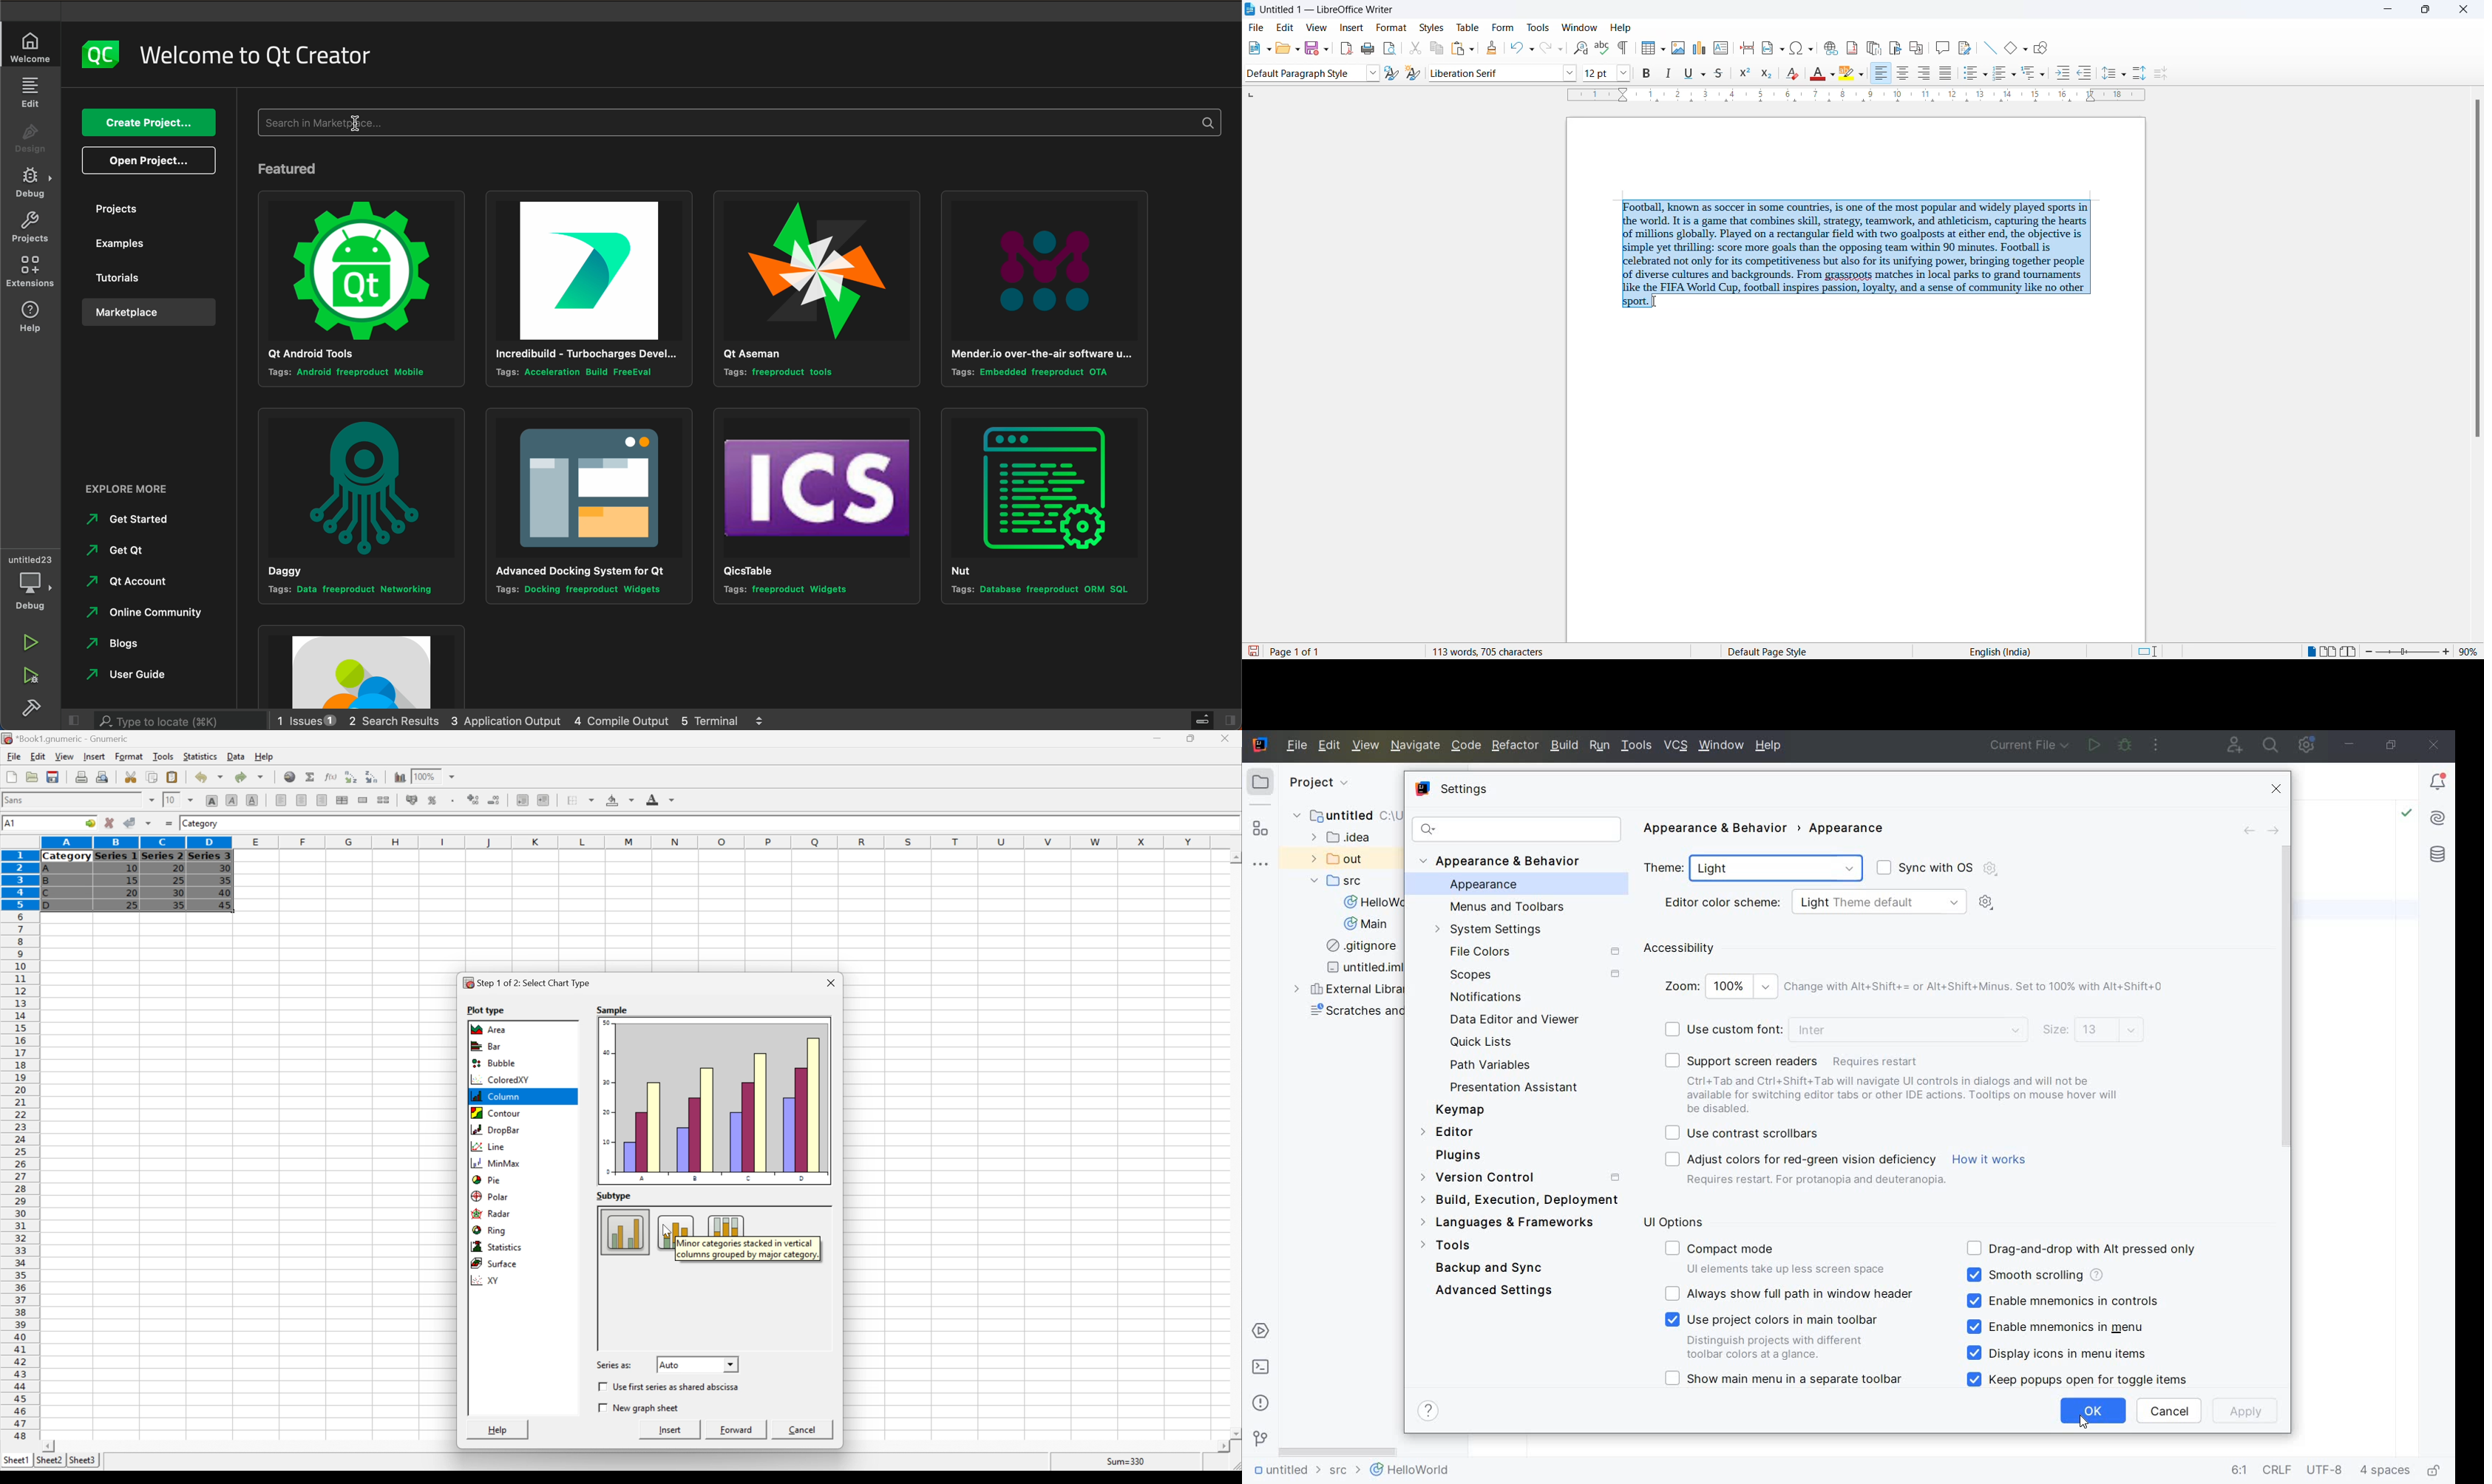  I want to click on , so click(363, 665).